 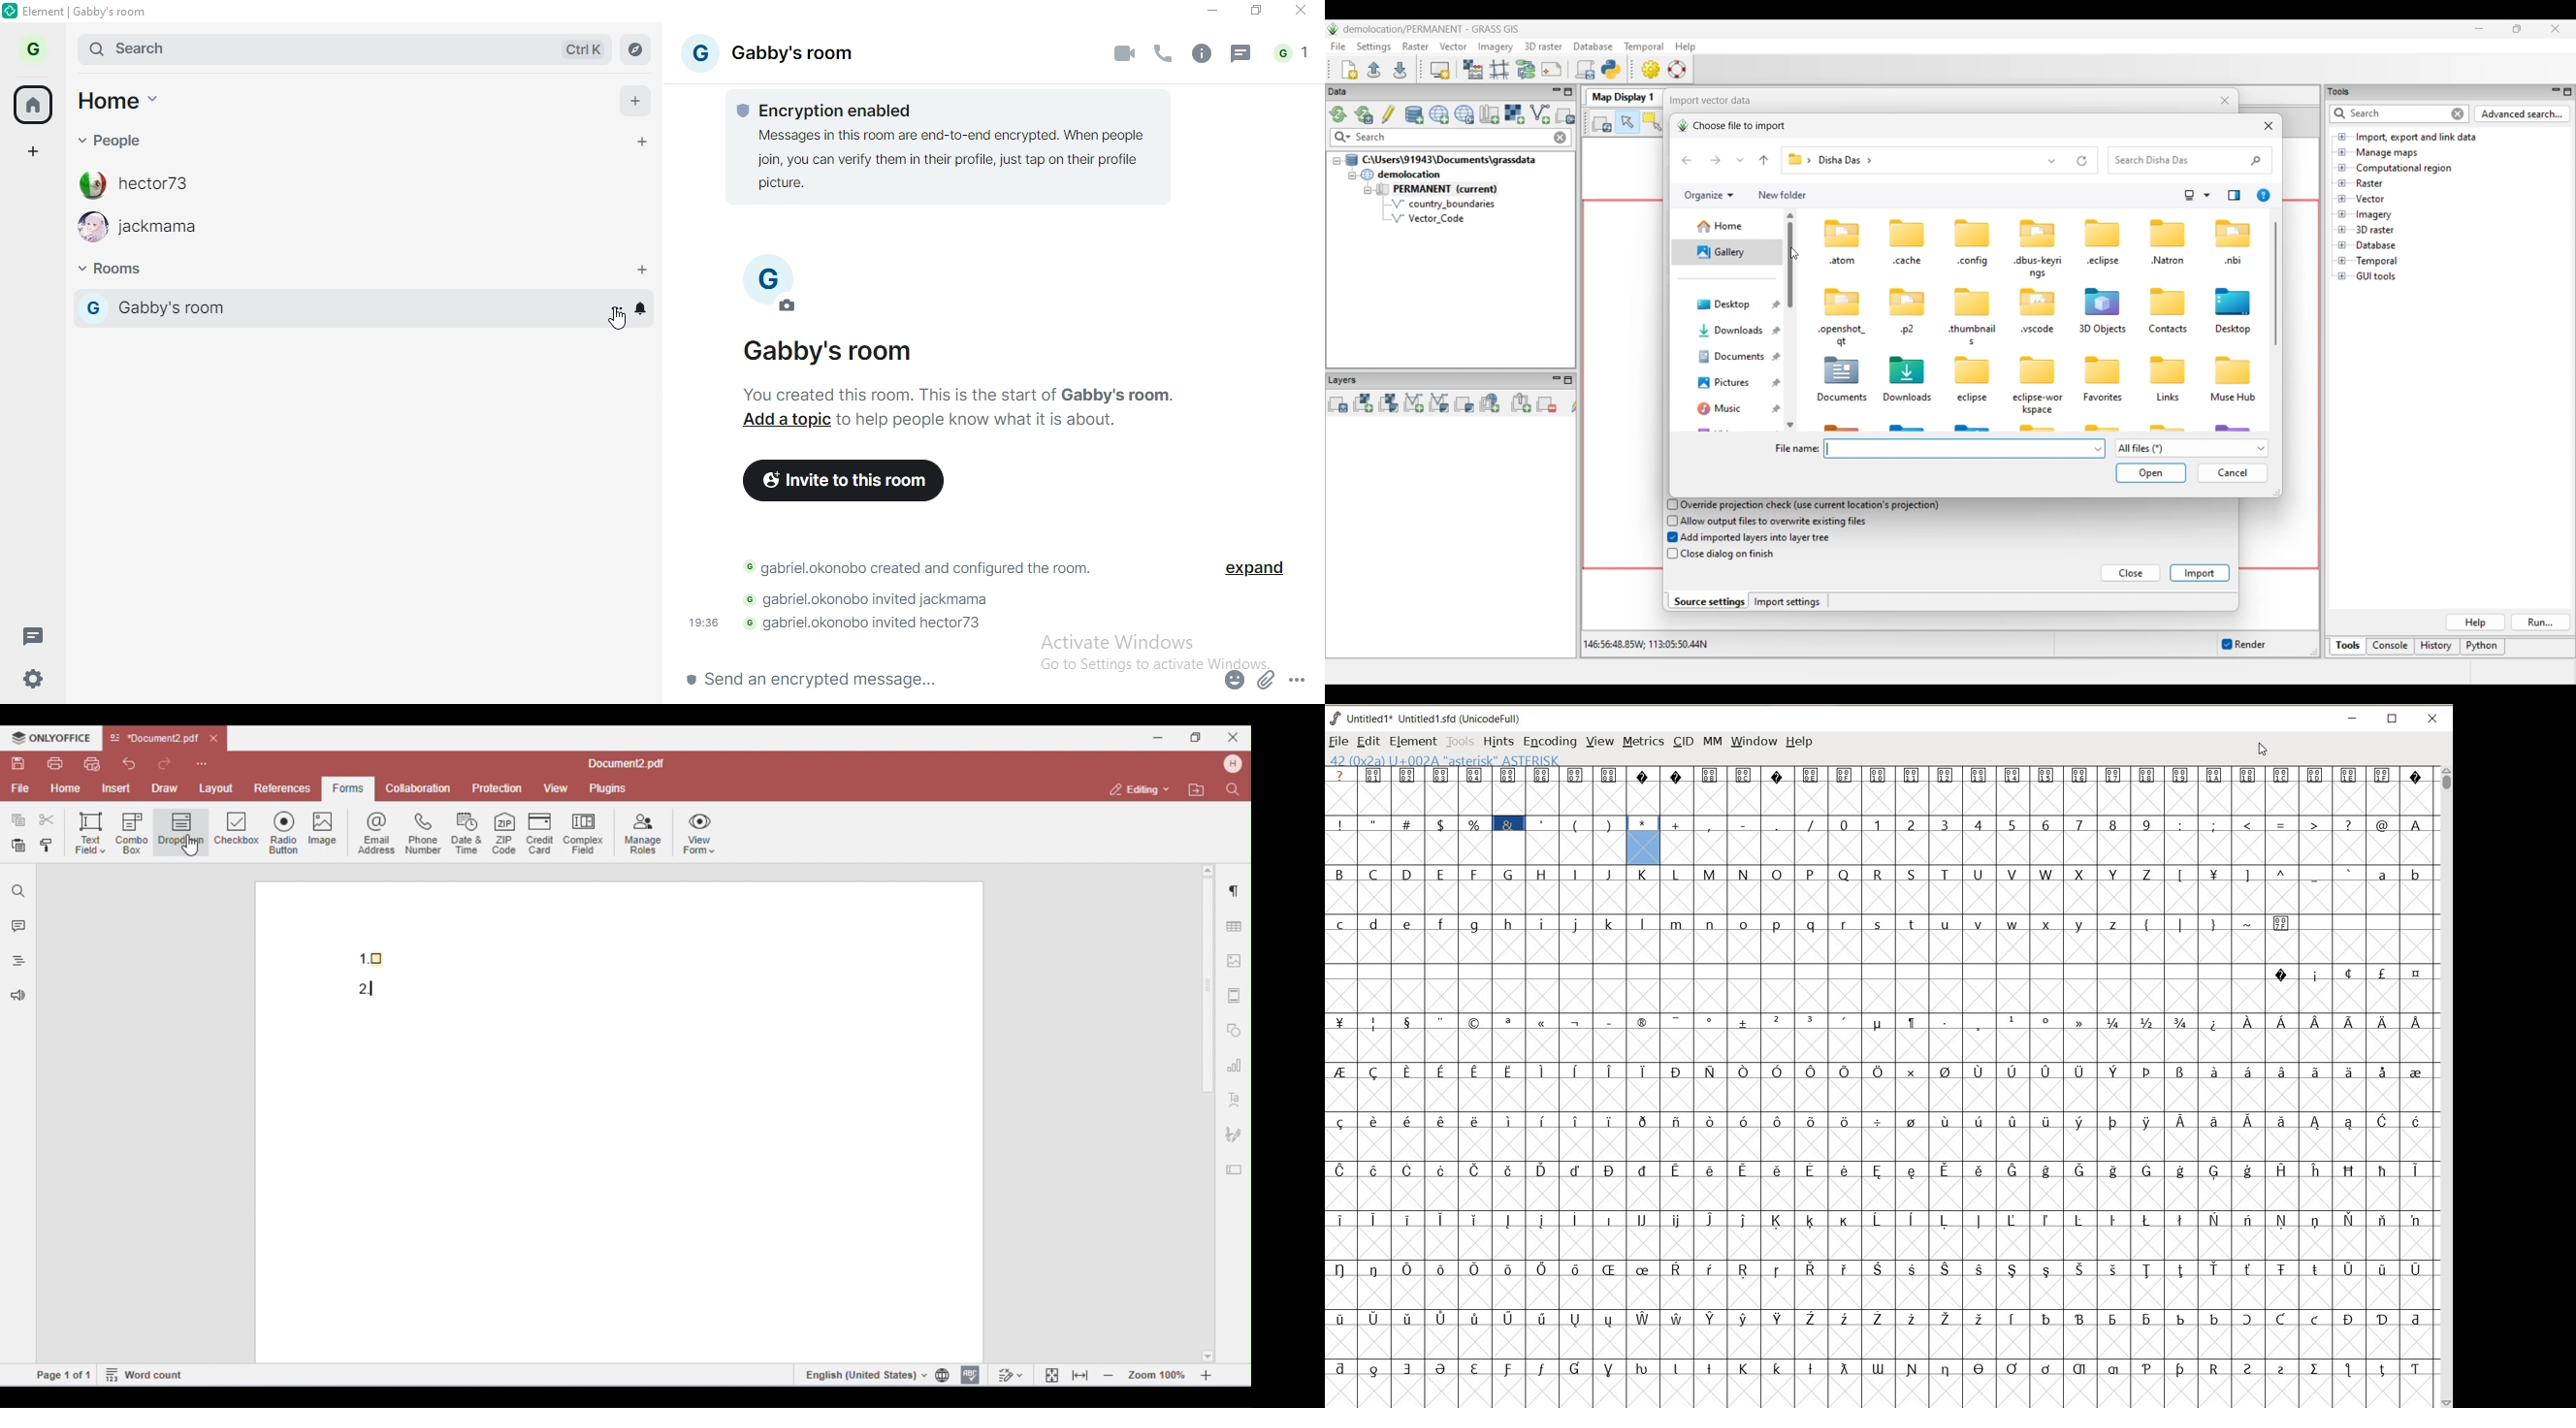 I want to click on logo, so click(x=11, y=12).